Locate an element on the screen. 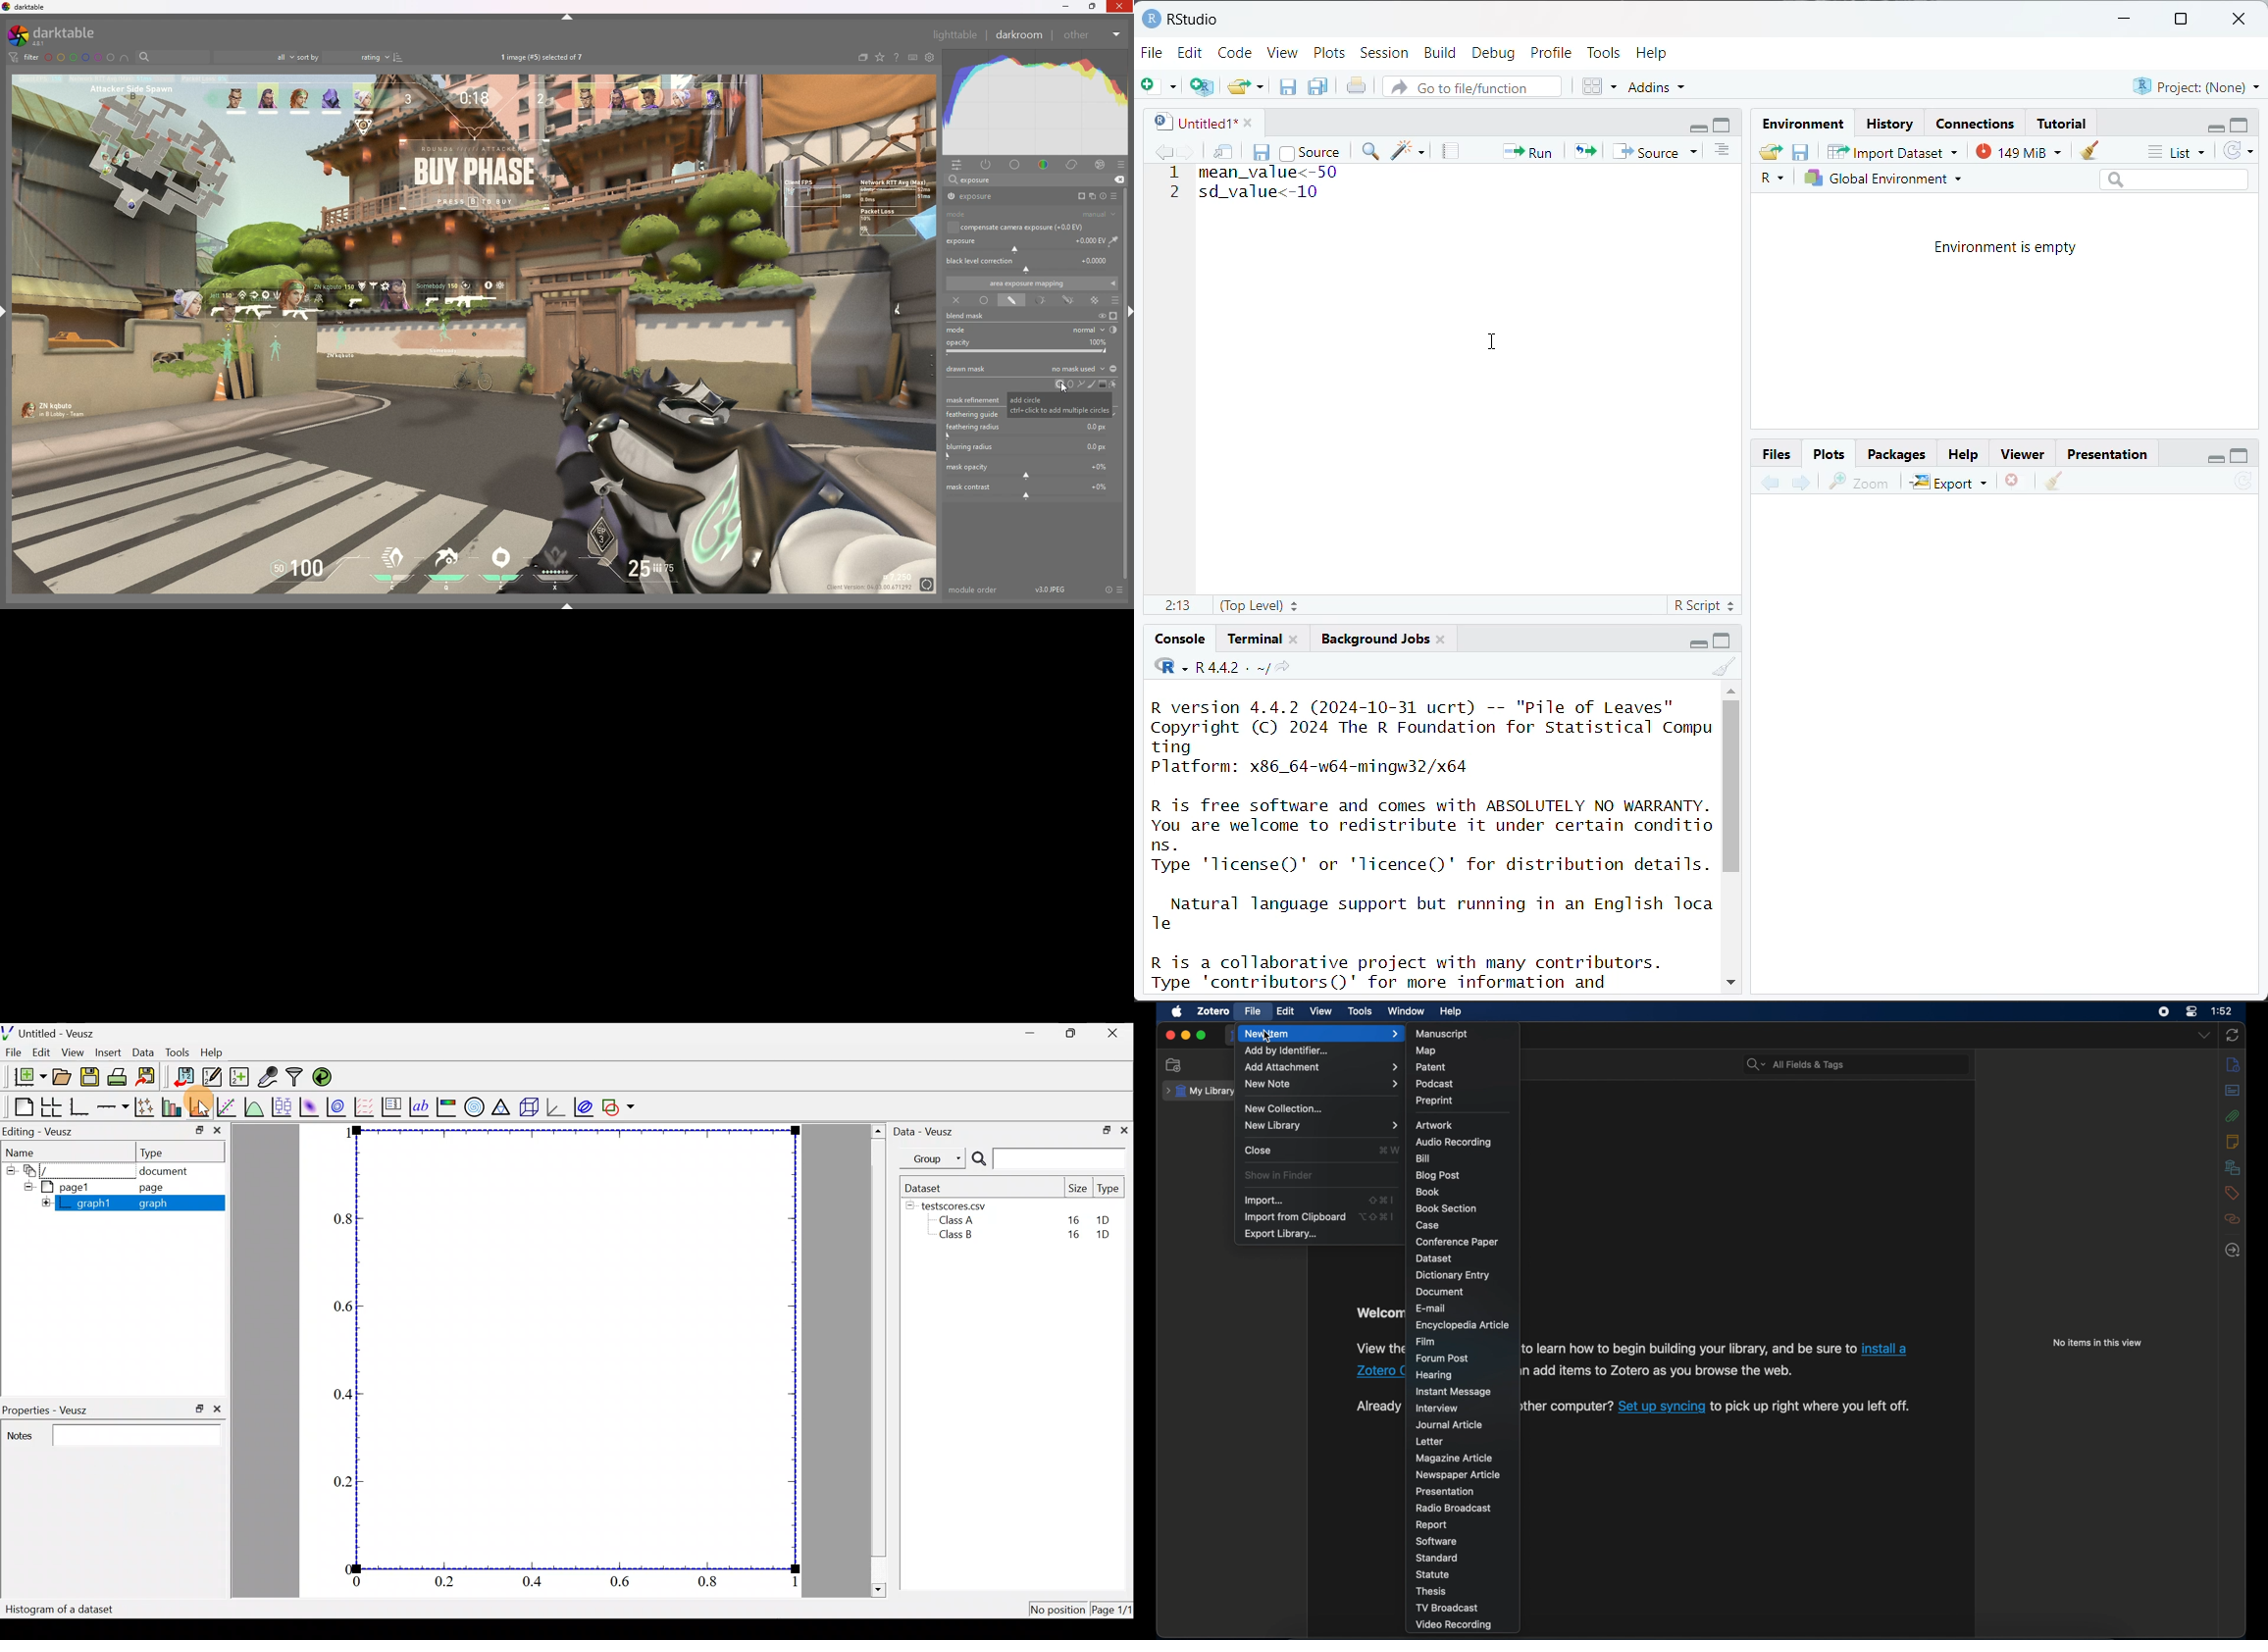  scroll bar is located at coordinates (1129, 382).